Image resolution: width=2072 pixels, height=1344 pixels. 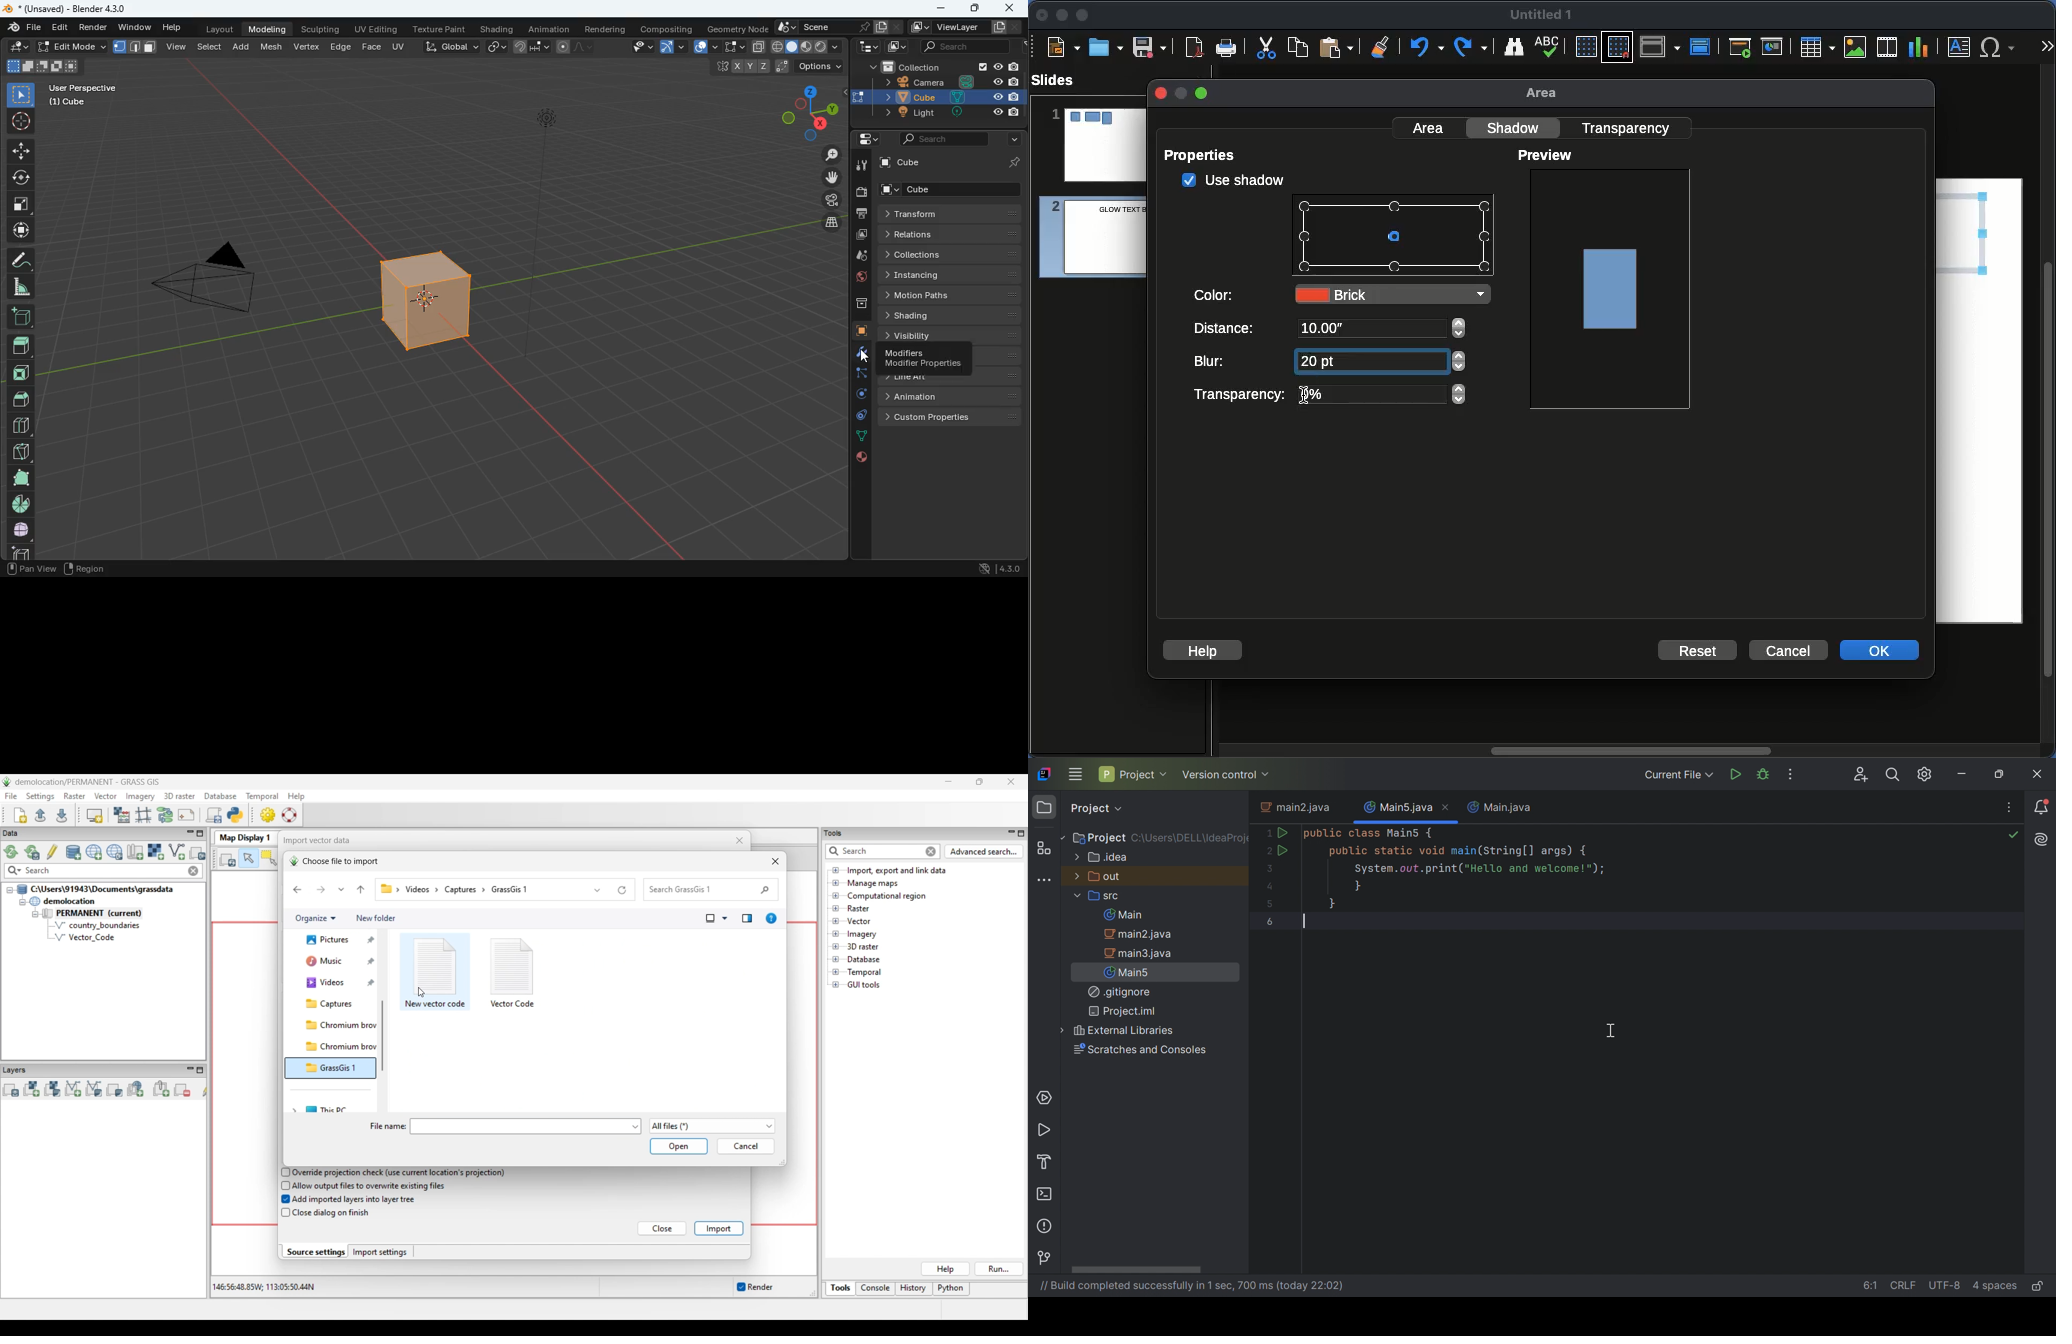 I want to click on archieve, so click(x=856, y=306).